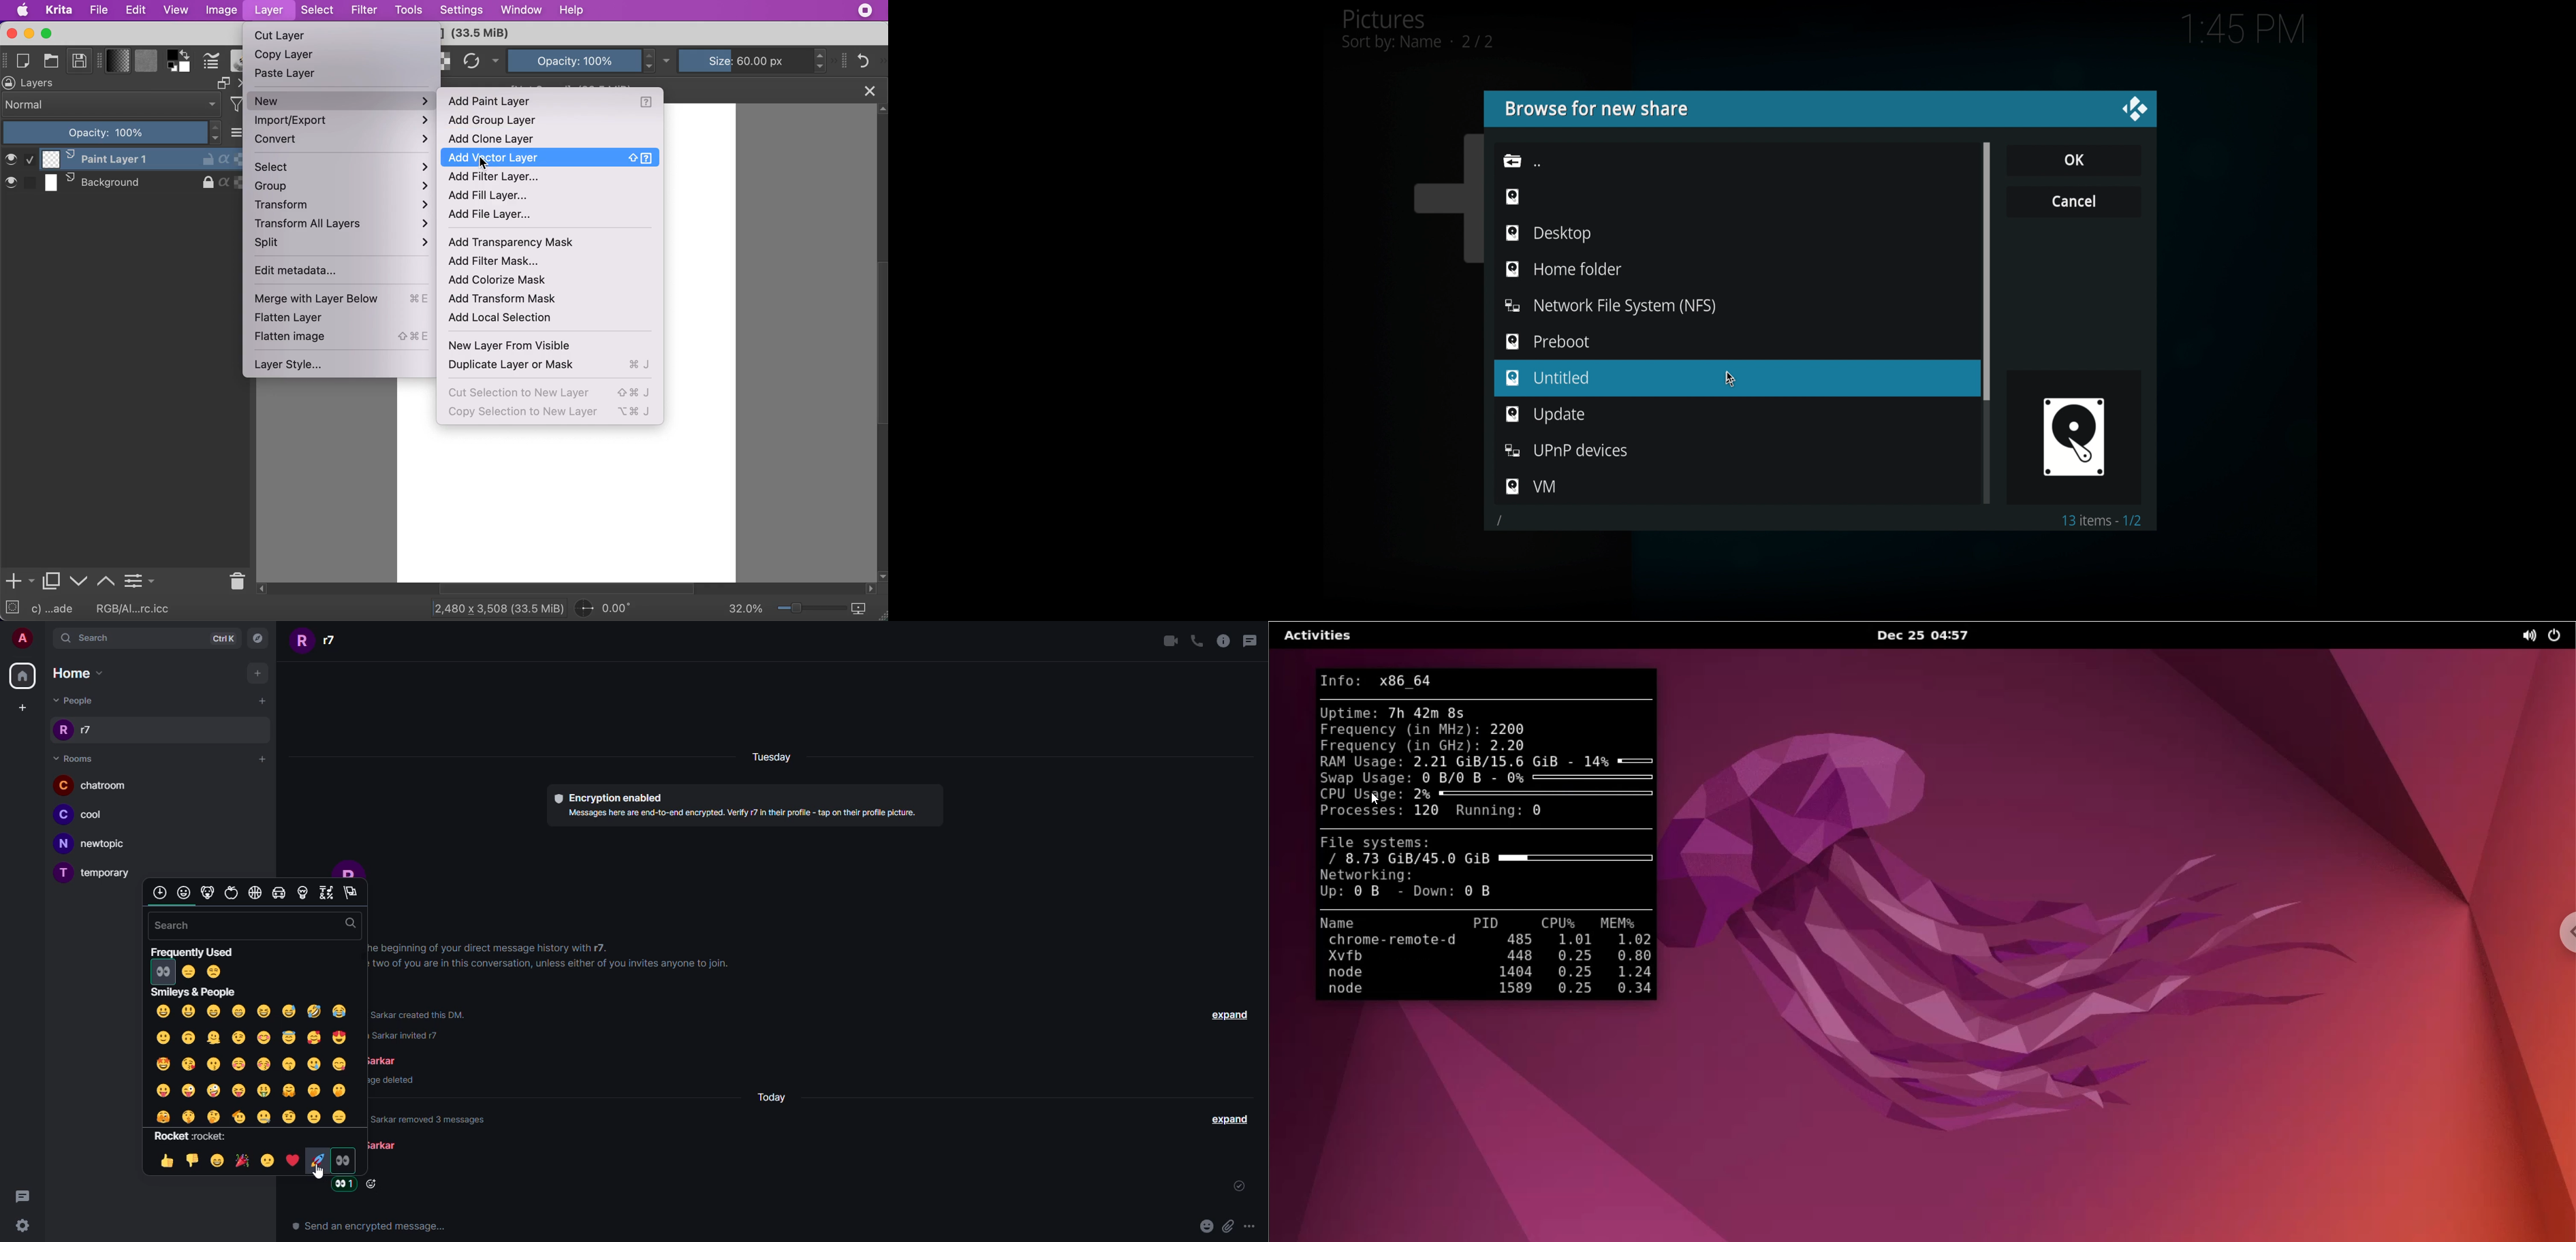 The image size is (2576, 1260). What do you see at coordinates (540, 243) in the screenshot?
I see `add transparency mask` at bounding box center [540, 243].